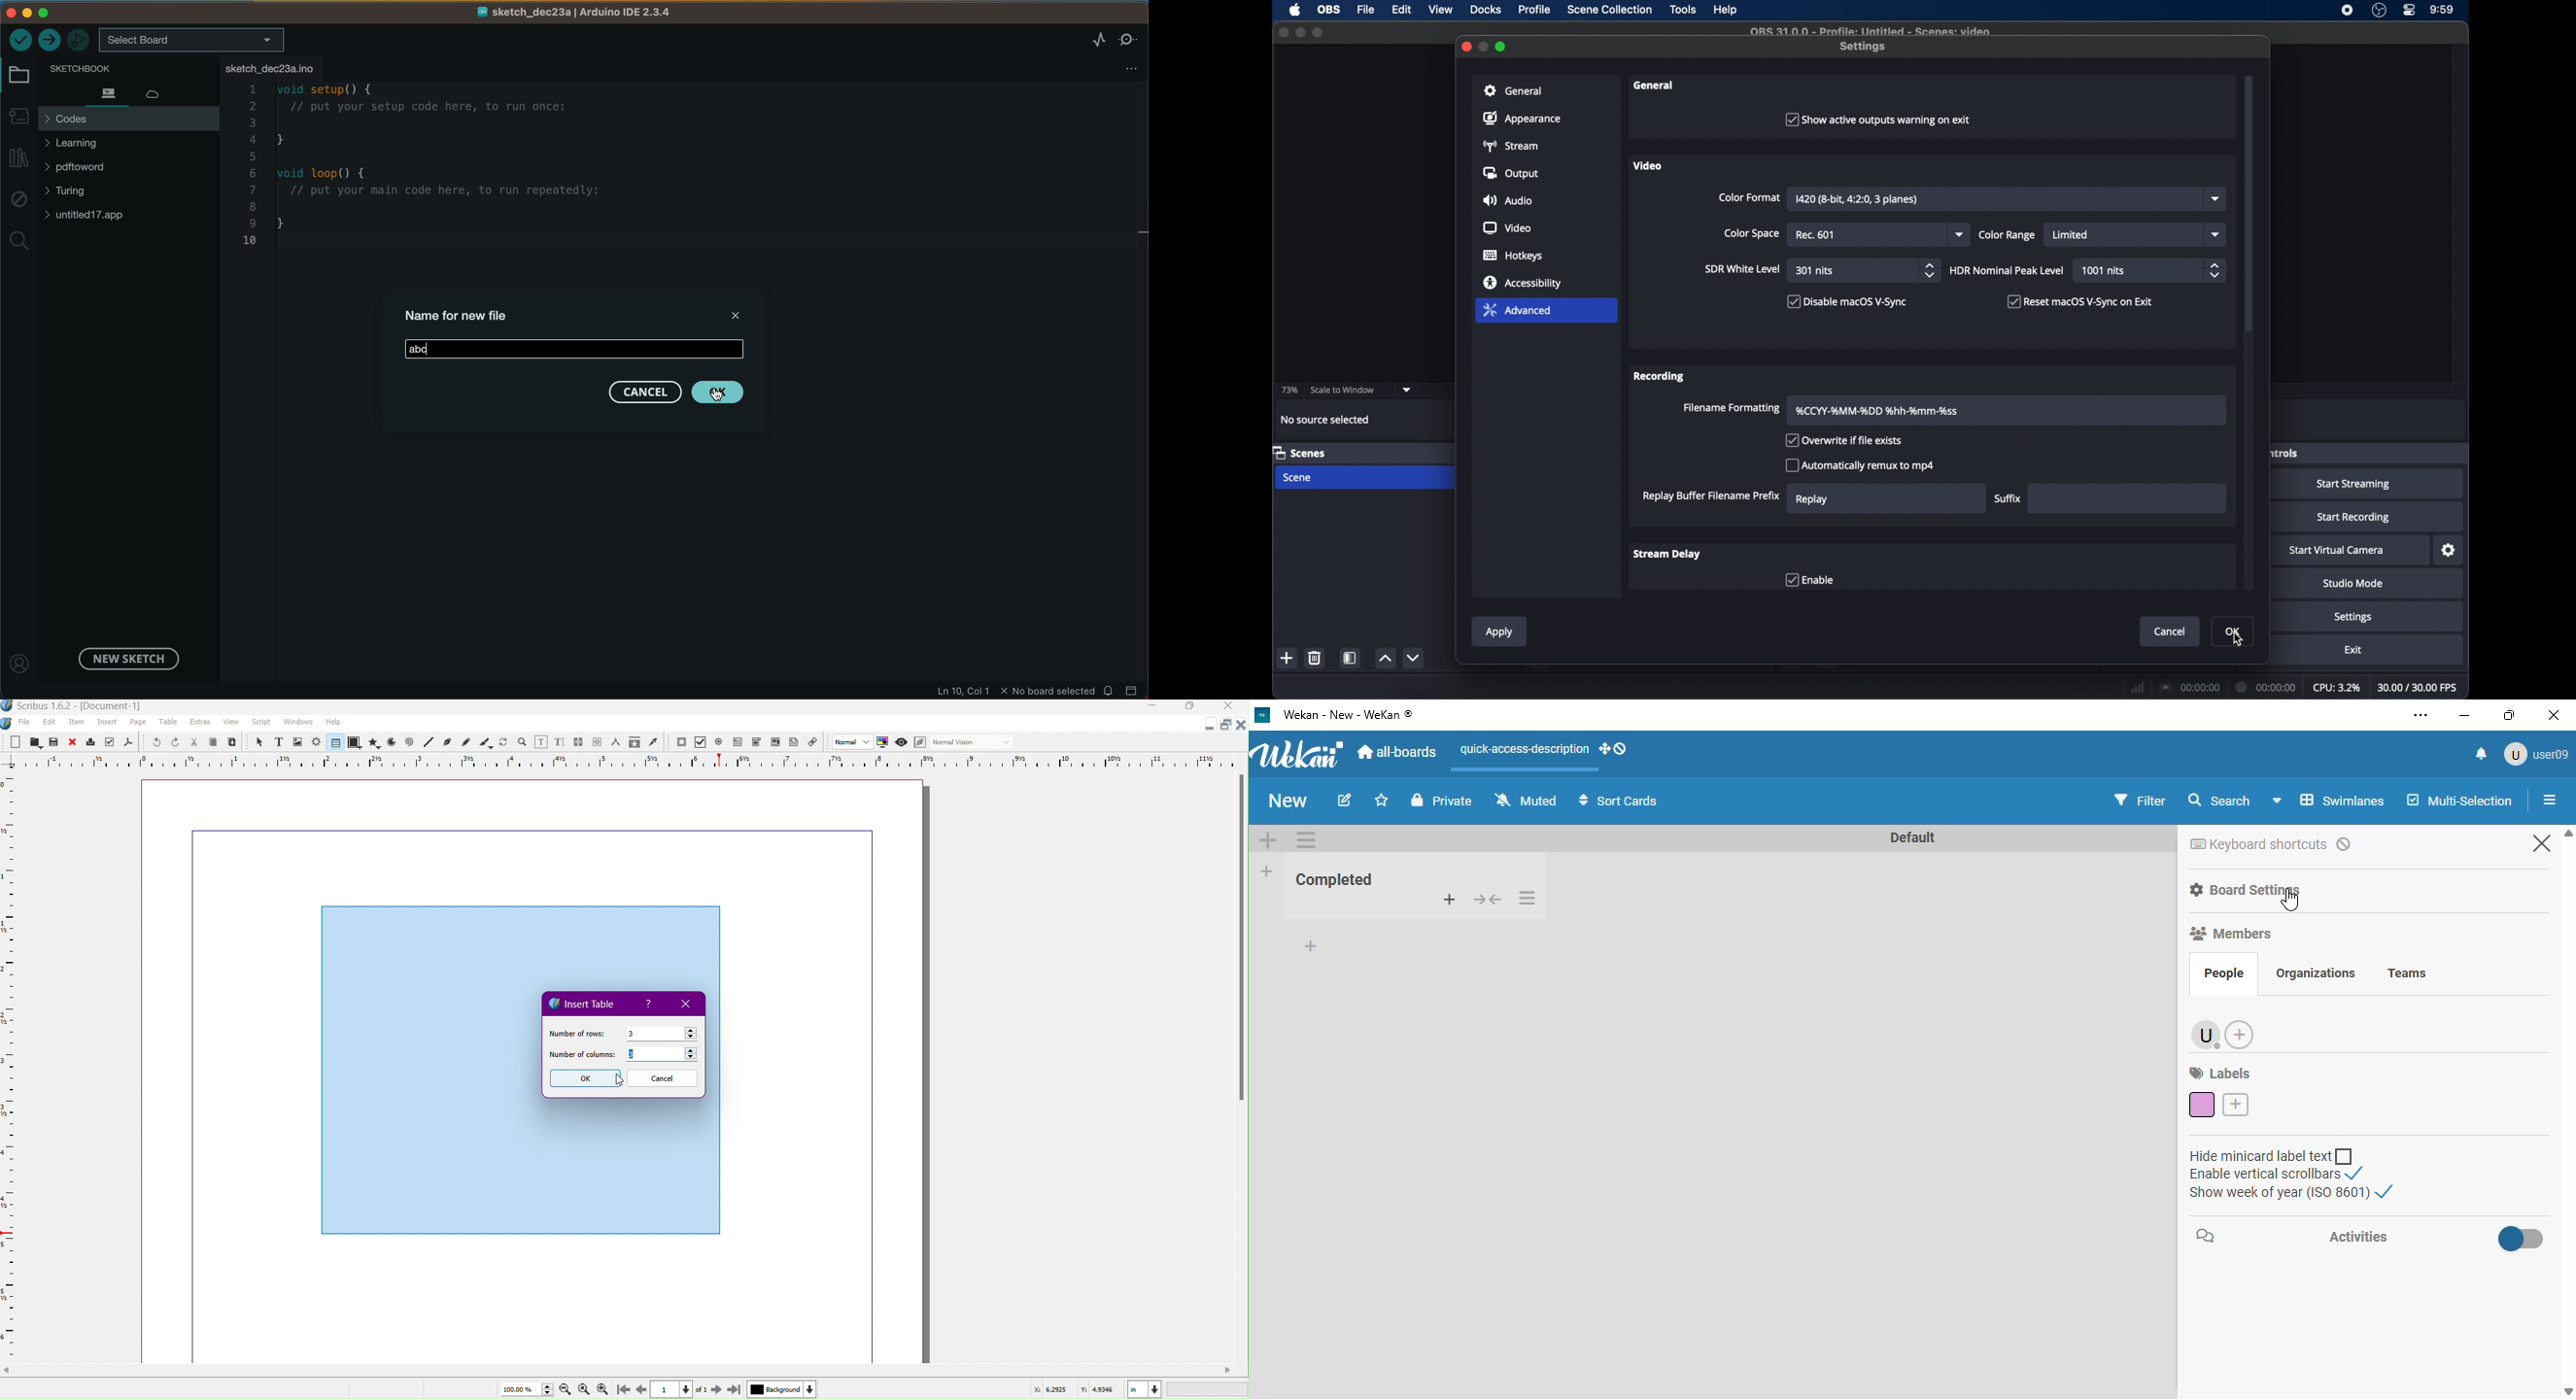 Image resolution: width=2576 pixels, height=1400 pixels. I want to click on Extras, so click(201, 722).